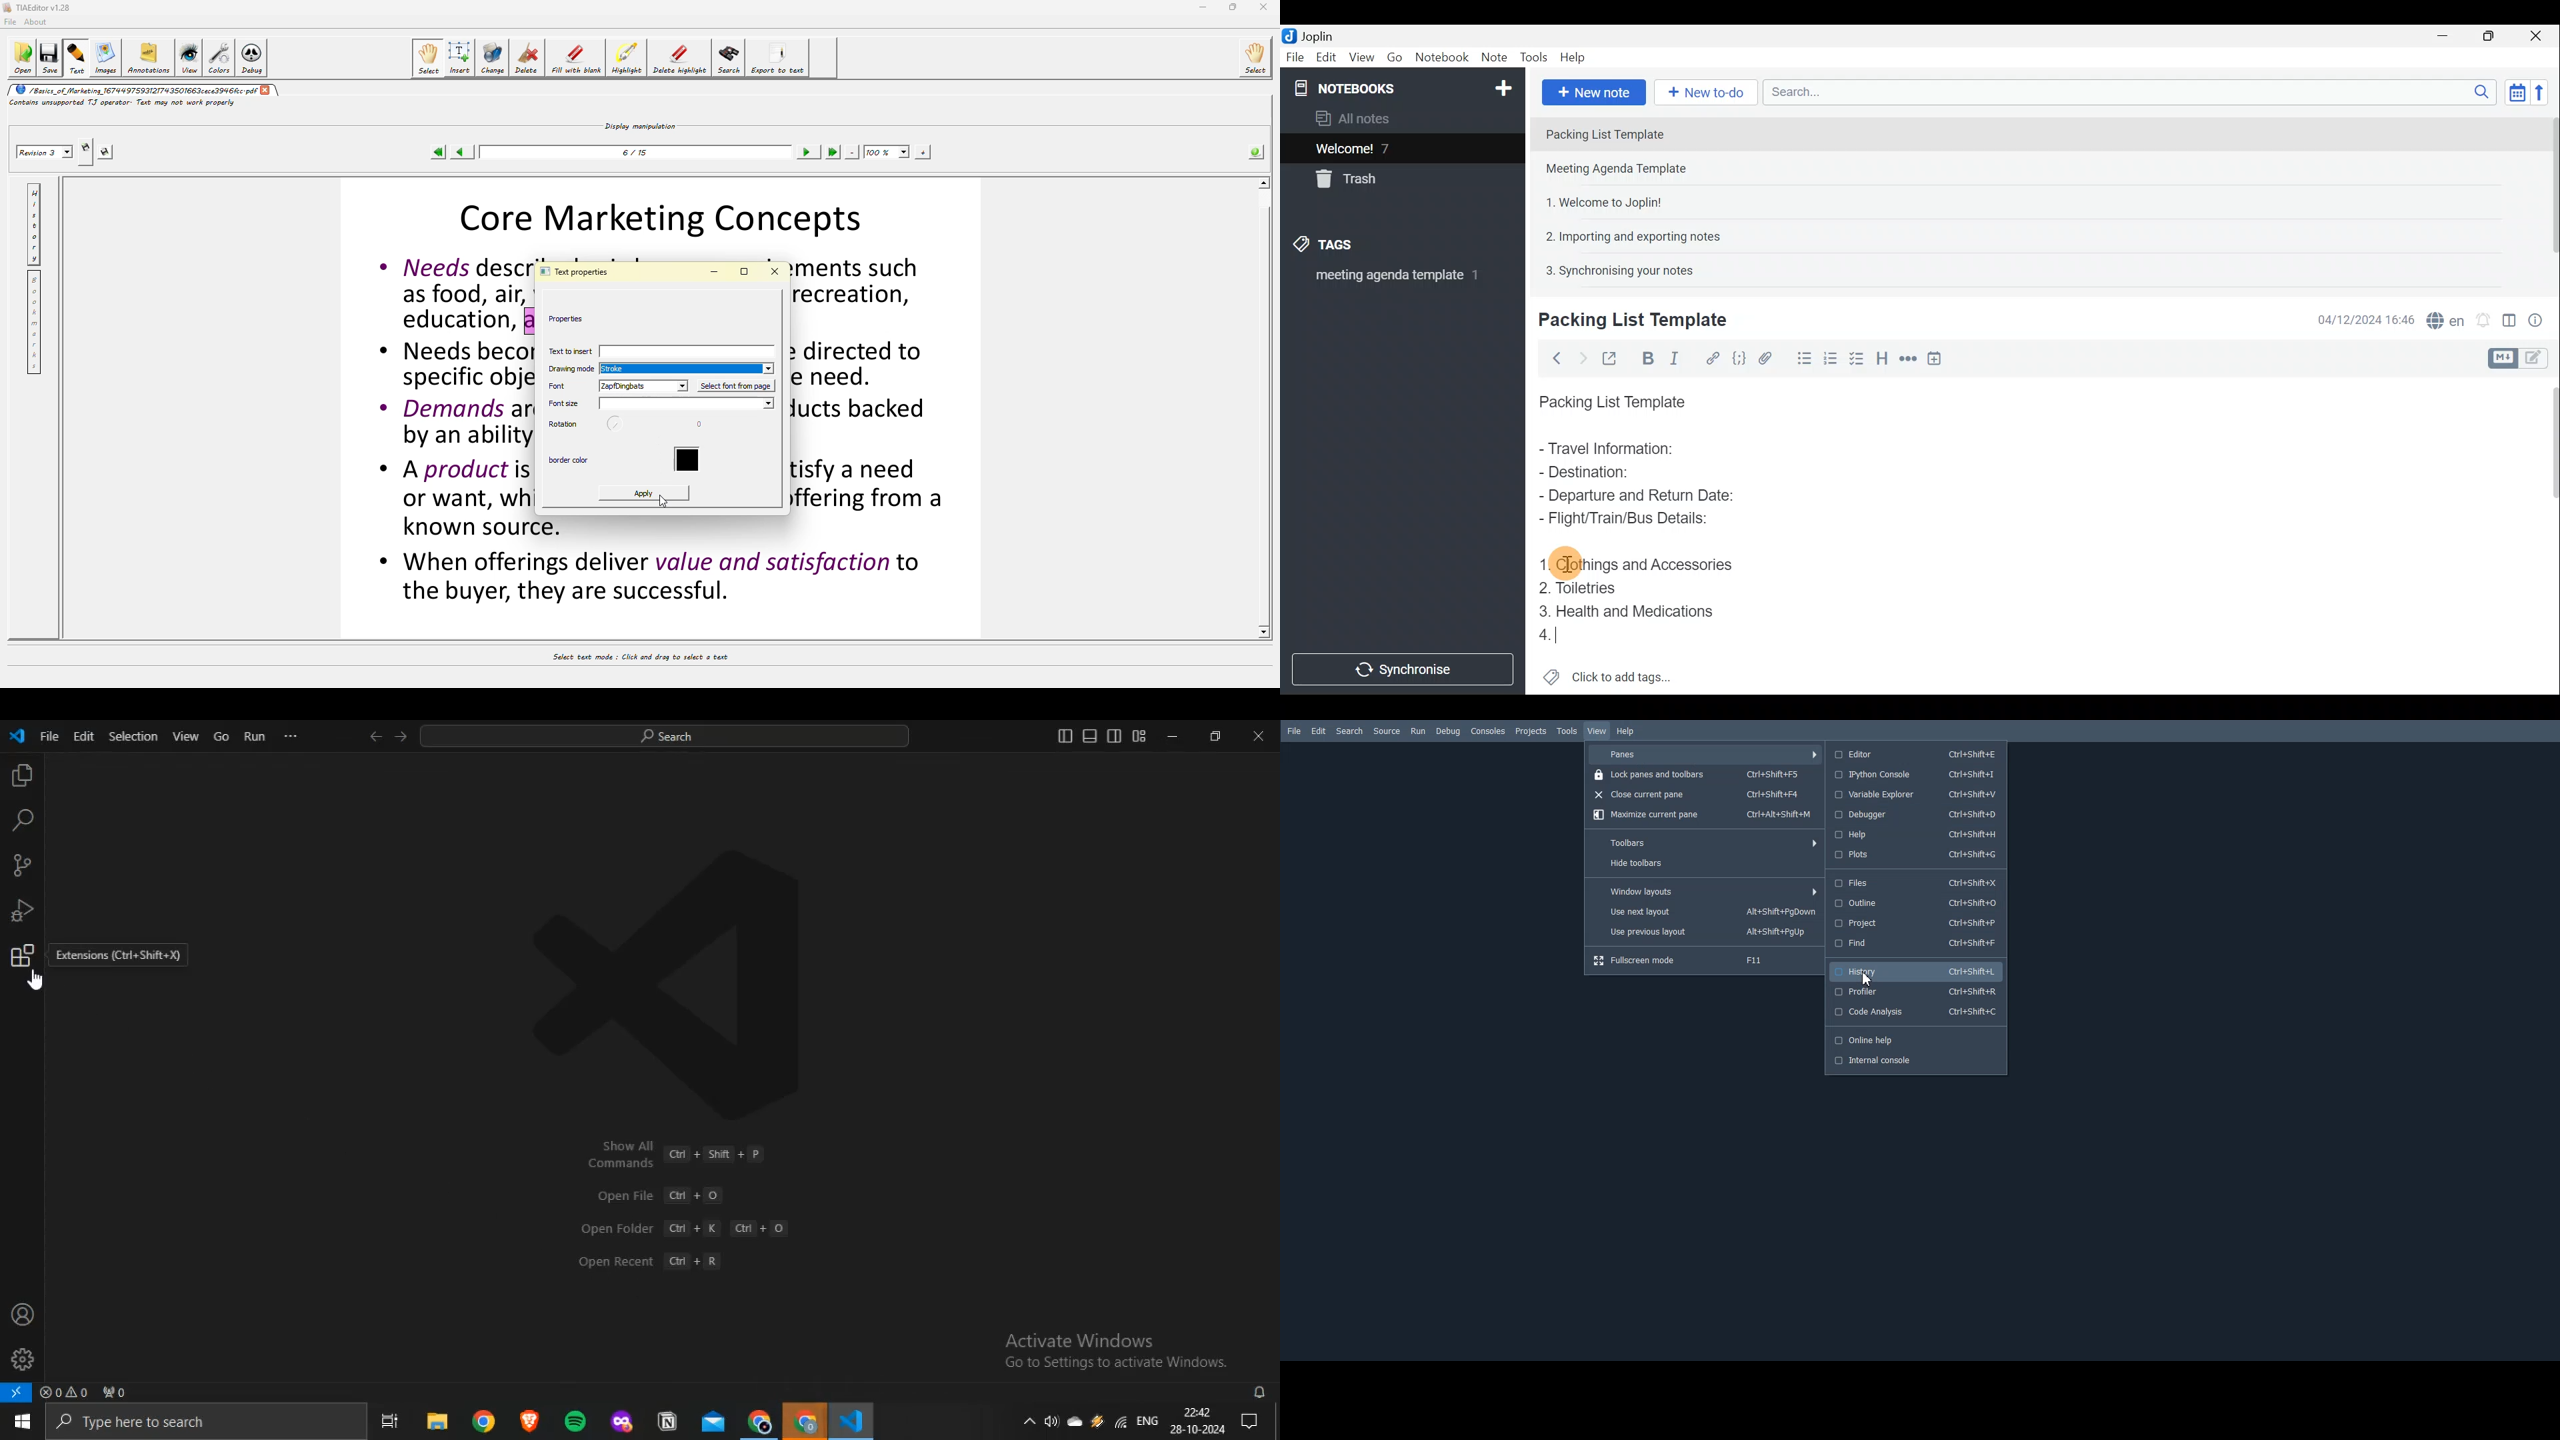 The width and height of the screenshot is (2576, 1456). I want to click on Extensions (Ctrl+Shift+X), so click(120, 956).